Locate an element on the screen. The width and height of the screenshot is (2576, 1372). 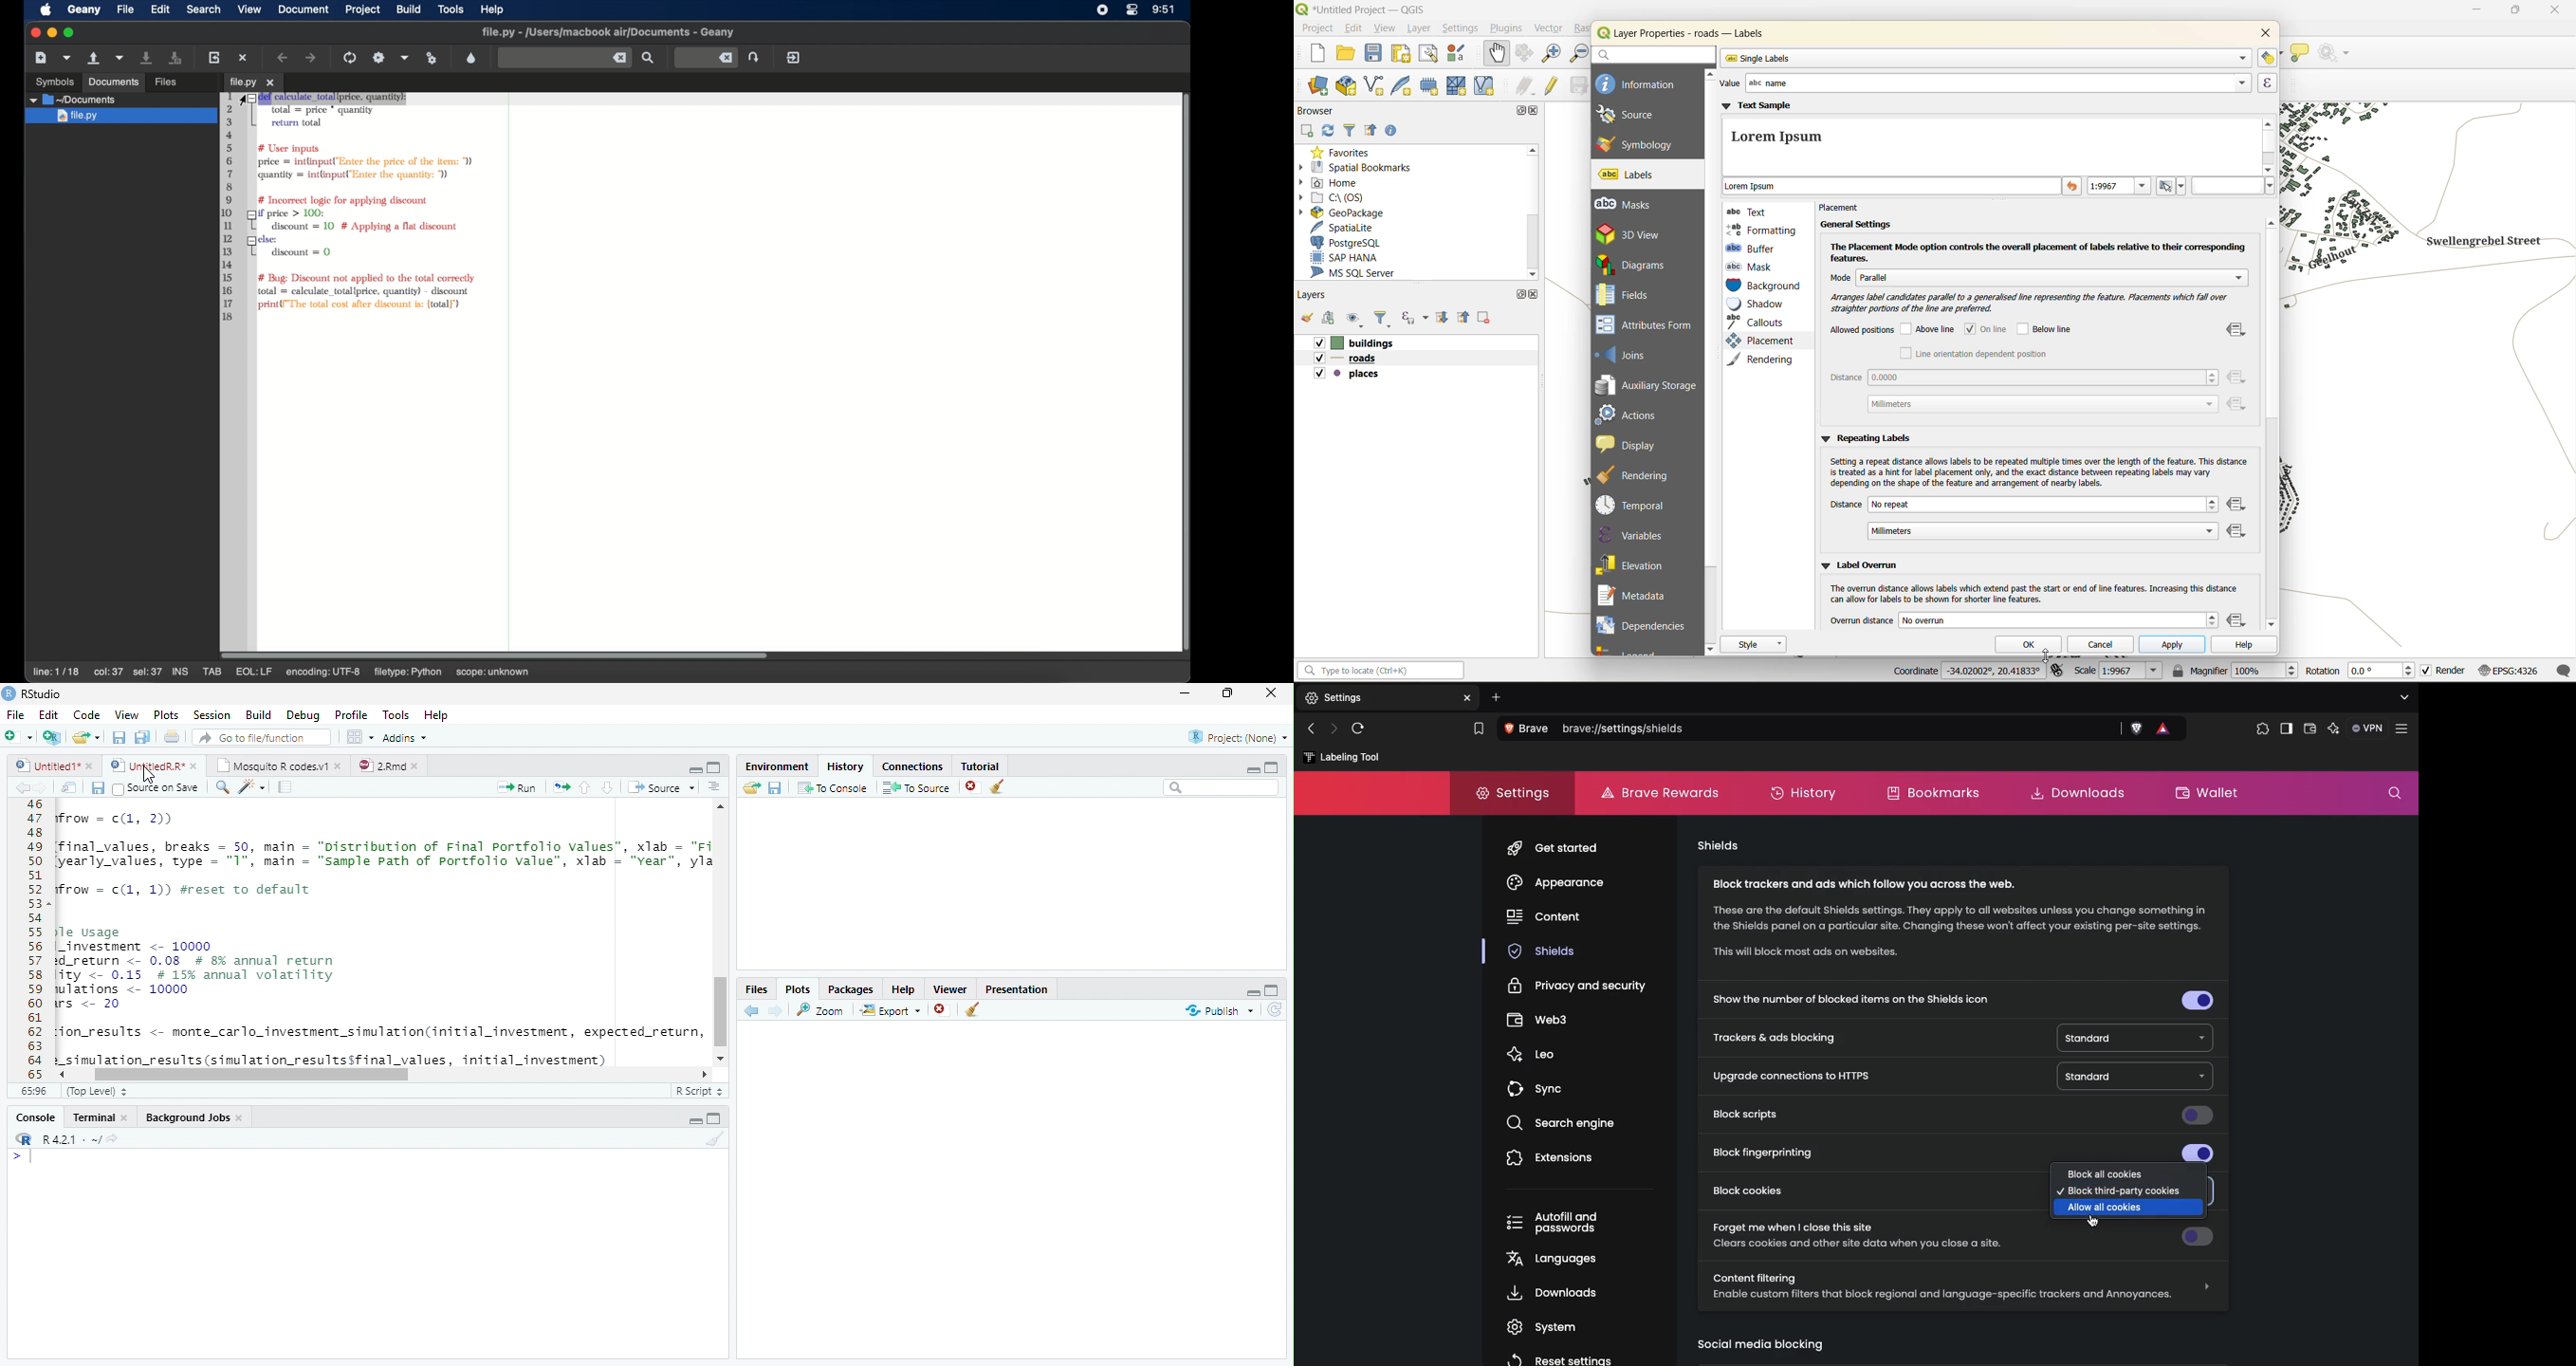
Open new file is located at coordinates (18, 736).